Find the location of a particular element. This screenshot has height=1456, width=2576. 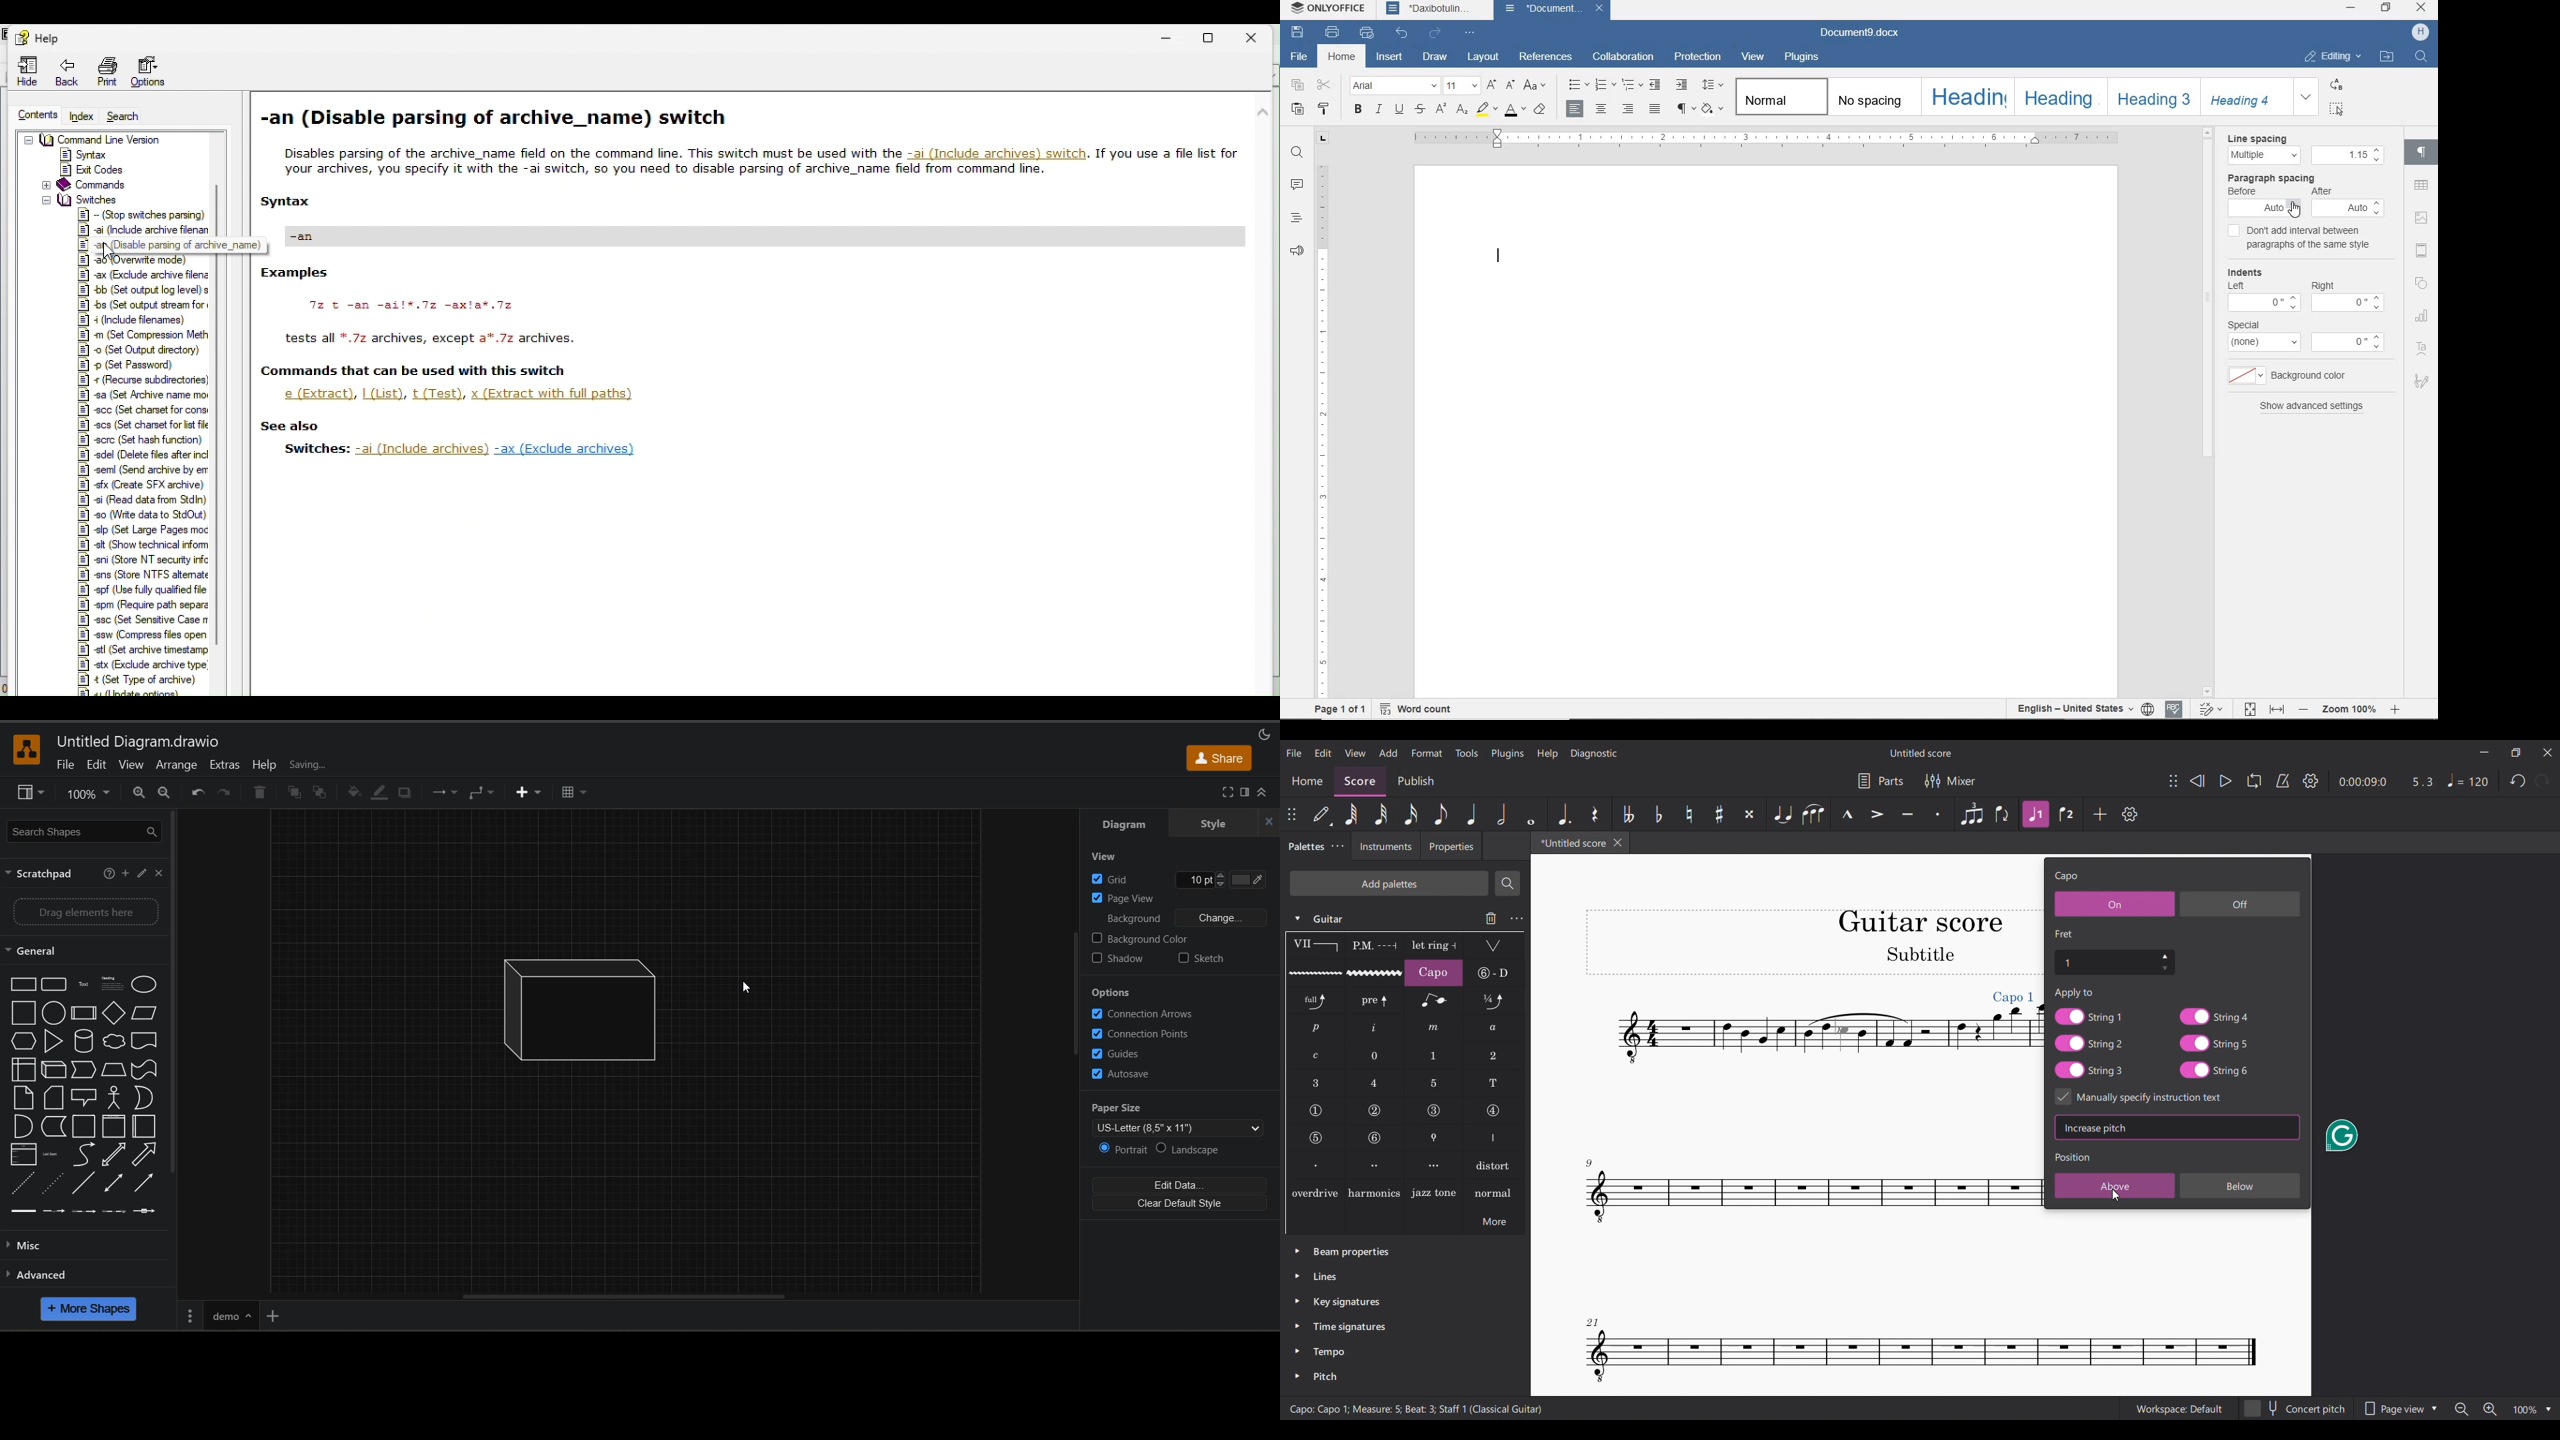

connections is located at coordinates (447, 792).